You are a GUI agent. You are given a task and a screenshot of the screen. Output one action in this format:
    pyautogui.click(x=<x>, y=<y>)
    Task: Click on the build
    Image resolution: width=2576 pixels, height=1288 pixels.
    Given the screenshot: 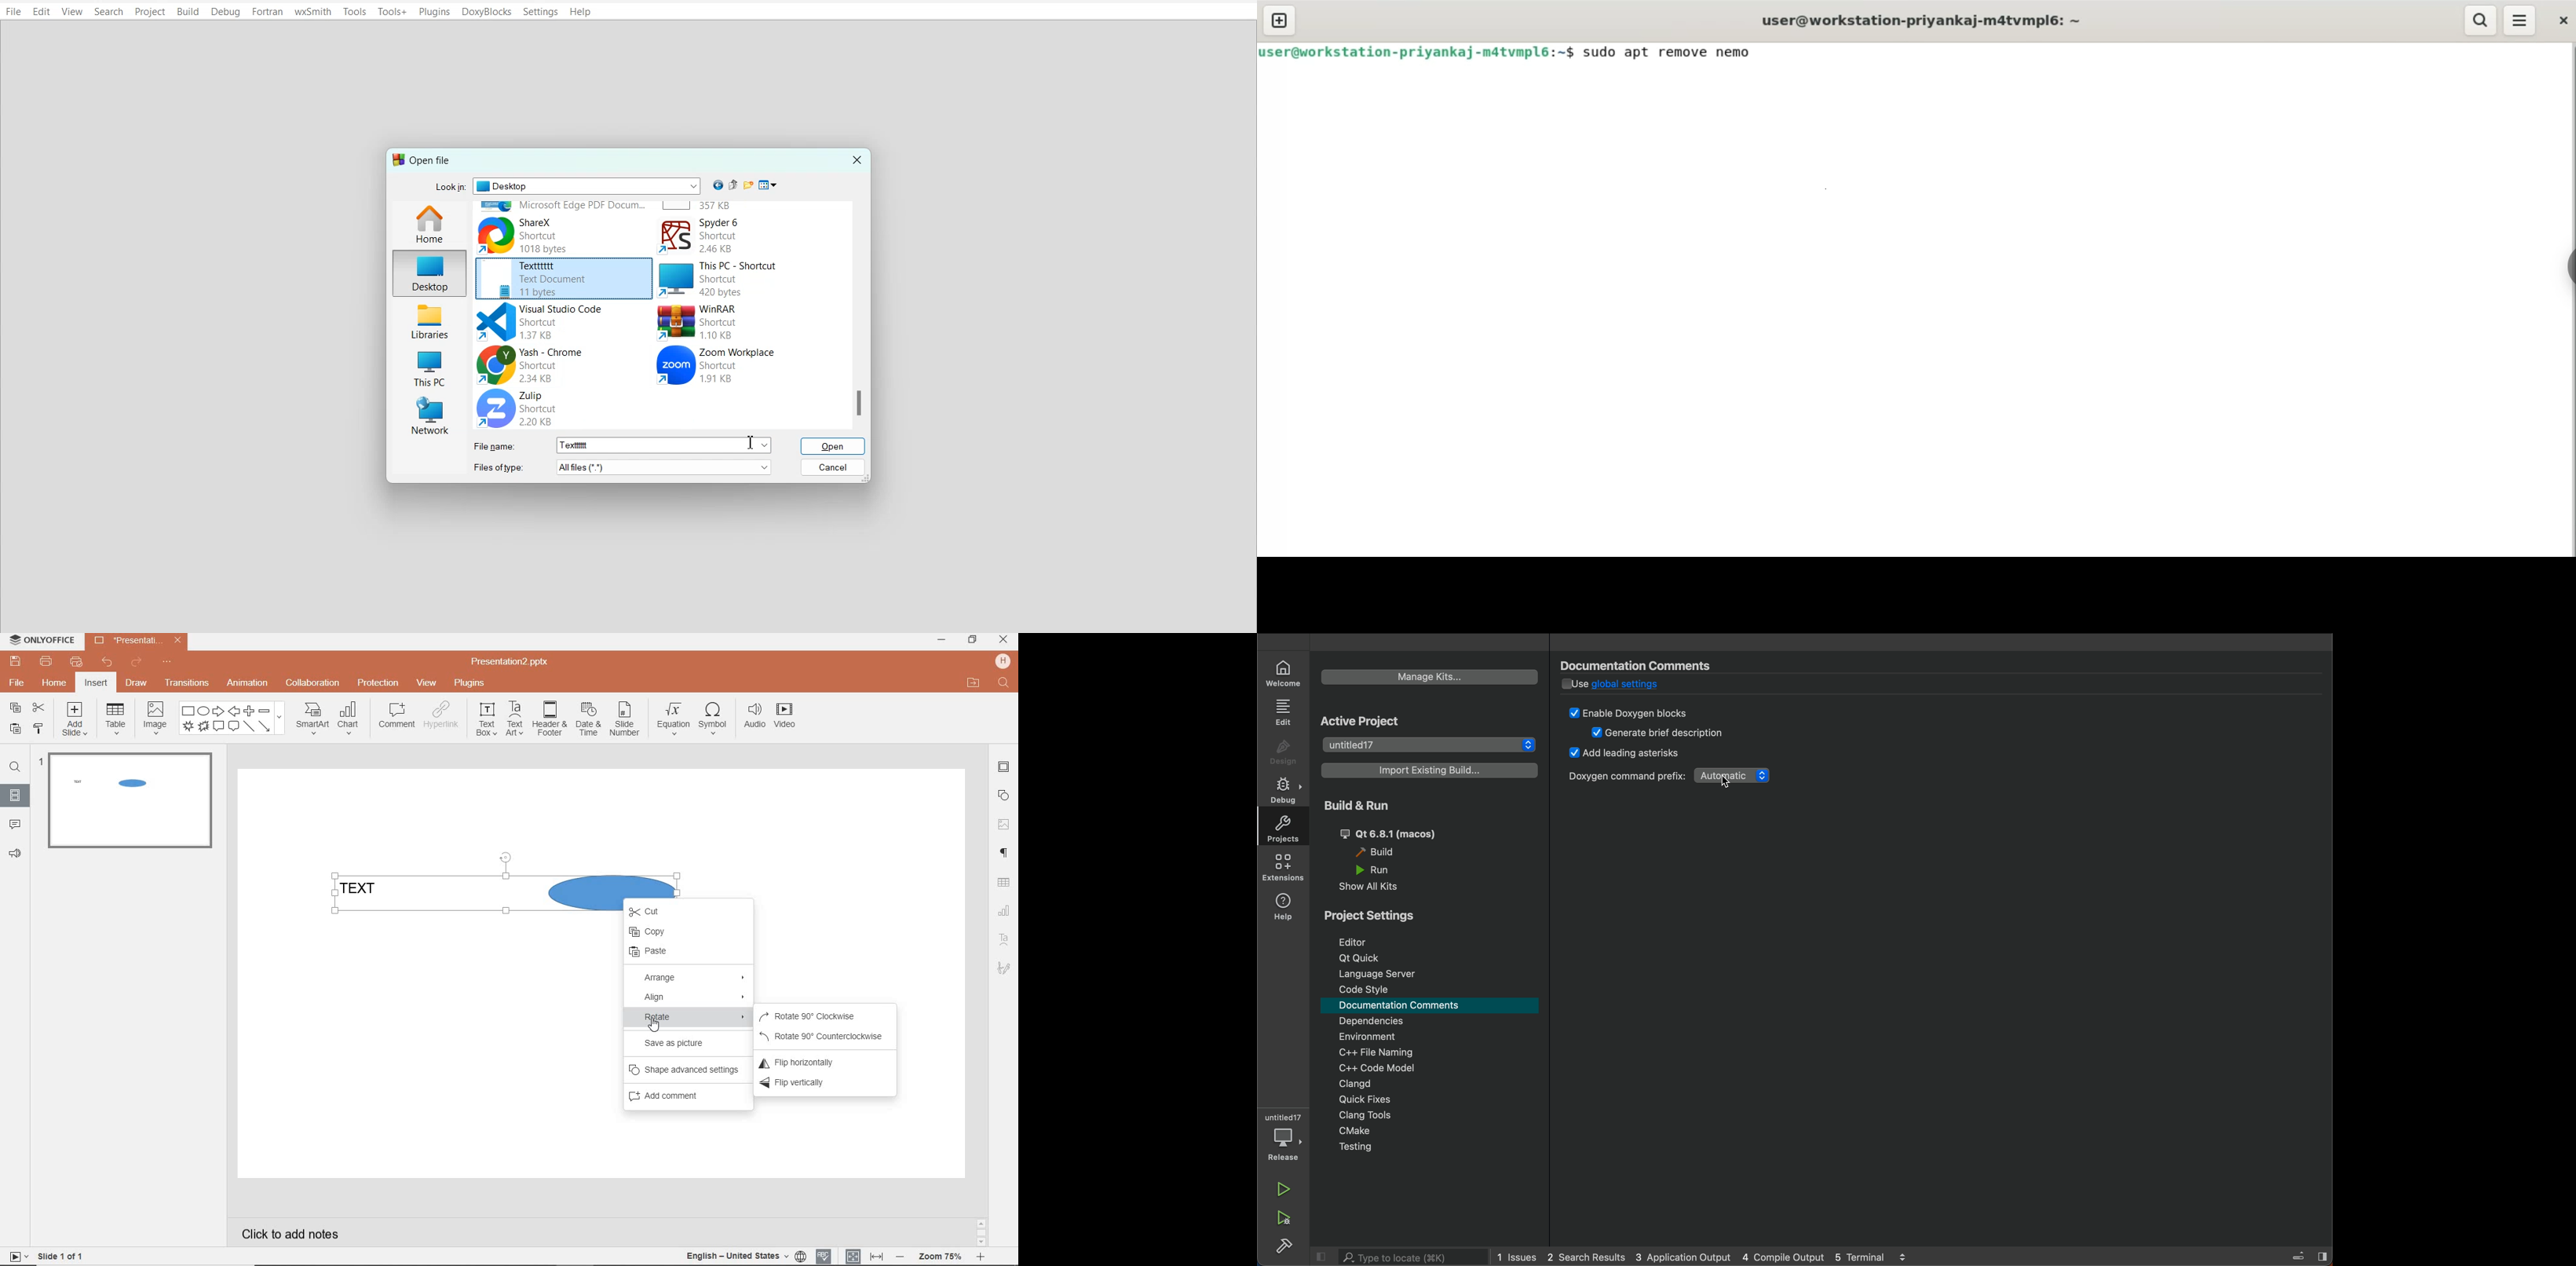 What is the action you would take?
    pyautogui.click(x=1286, y=1248)
    